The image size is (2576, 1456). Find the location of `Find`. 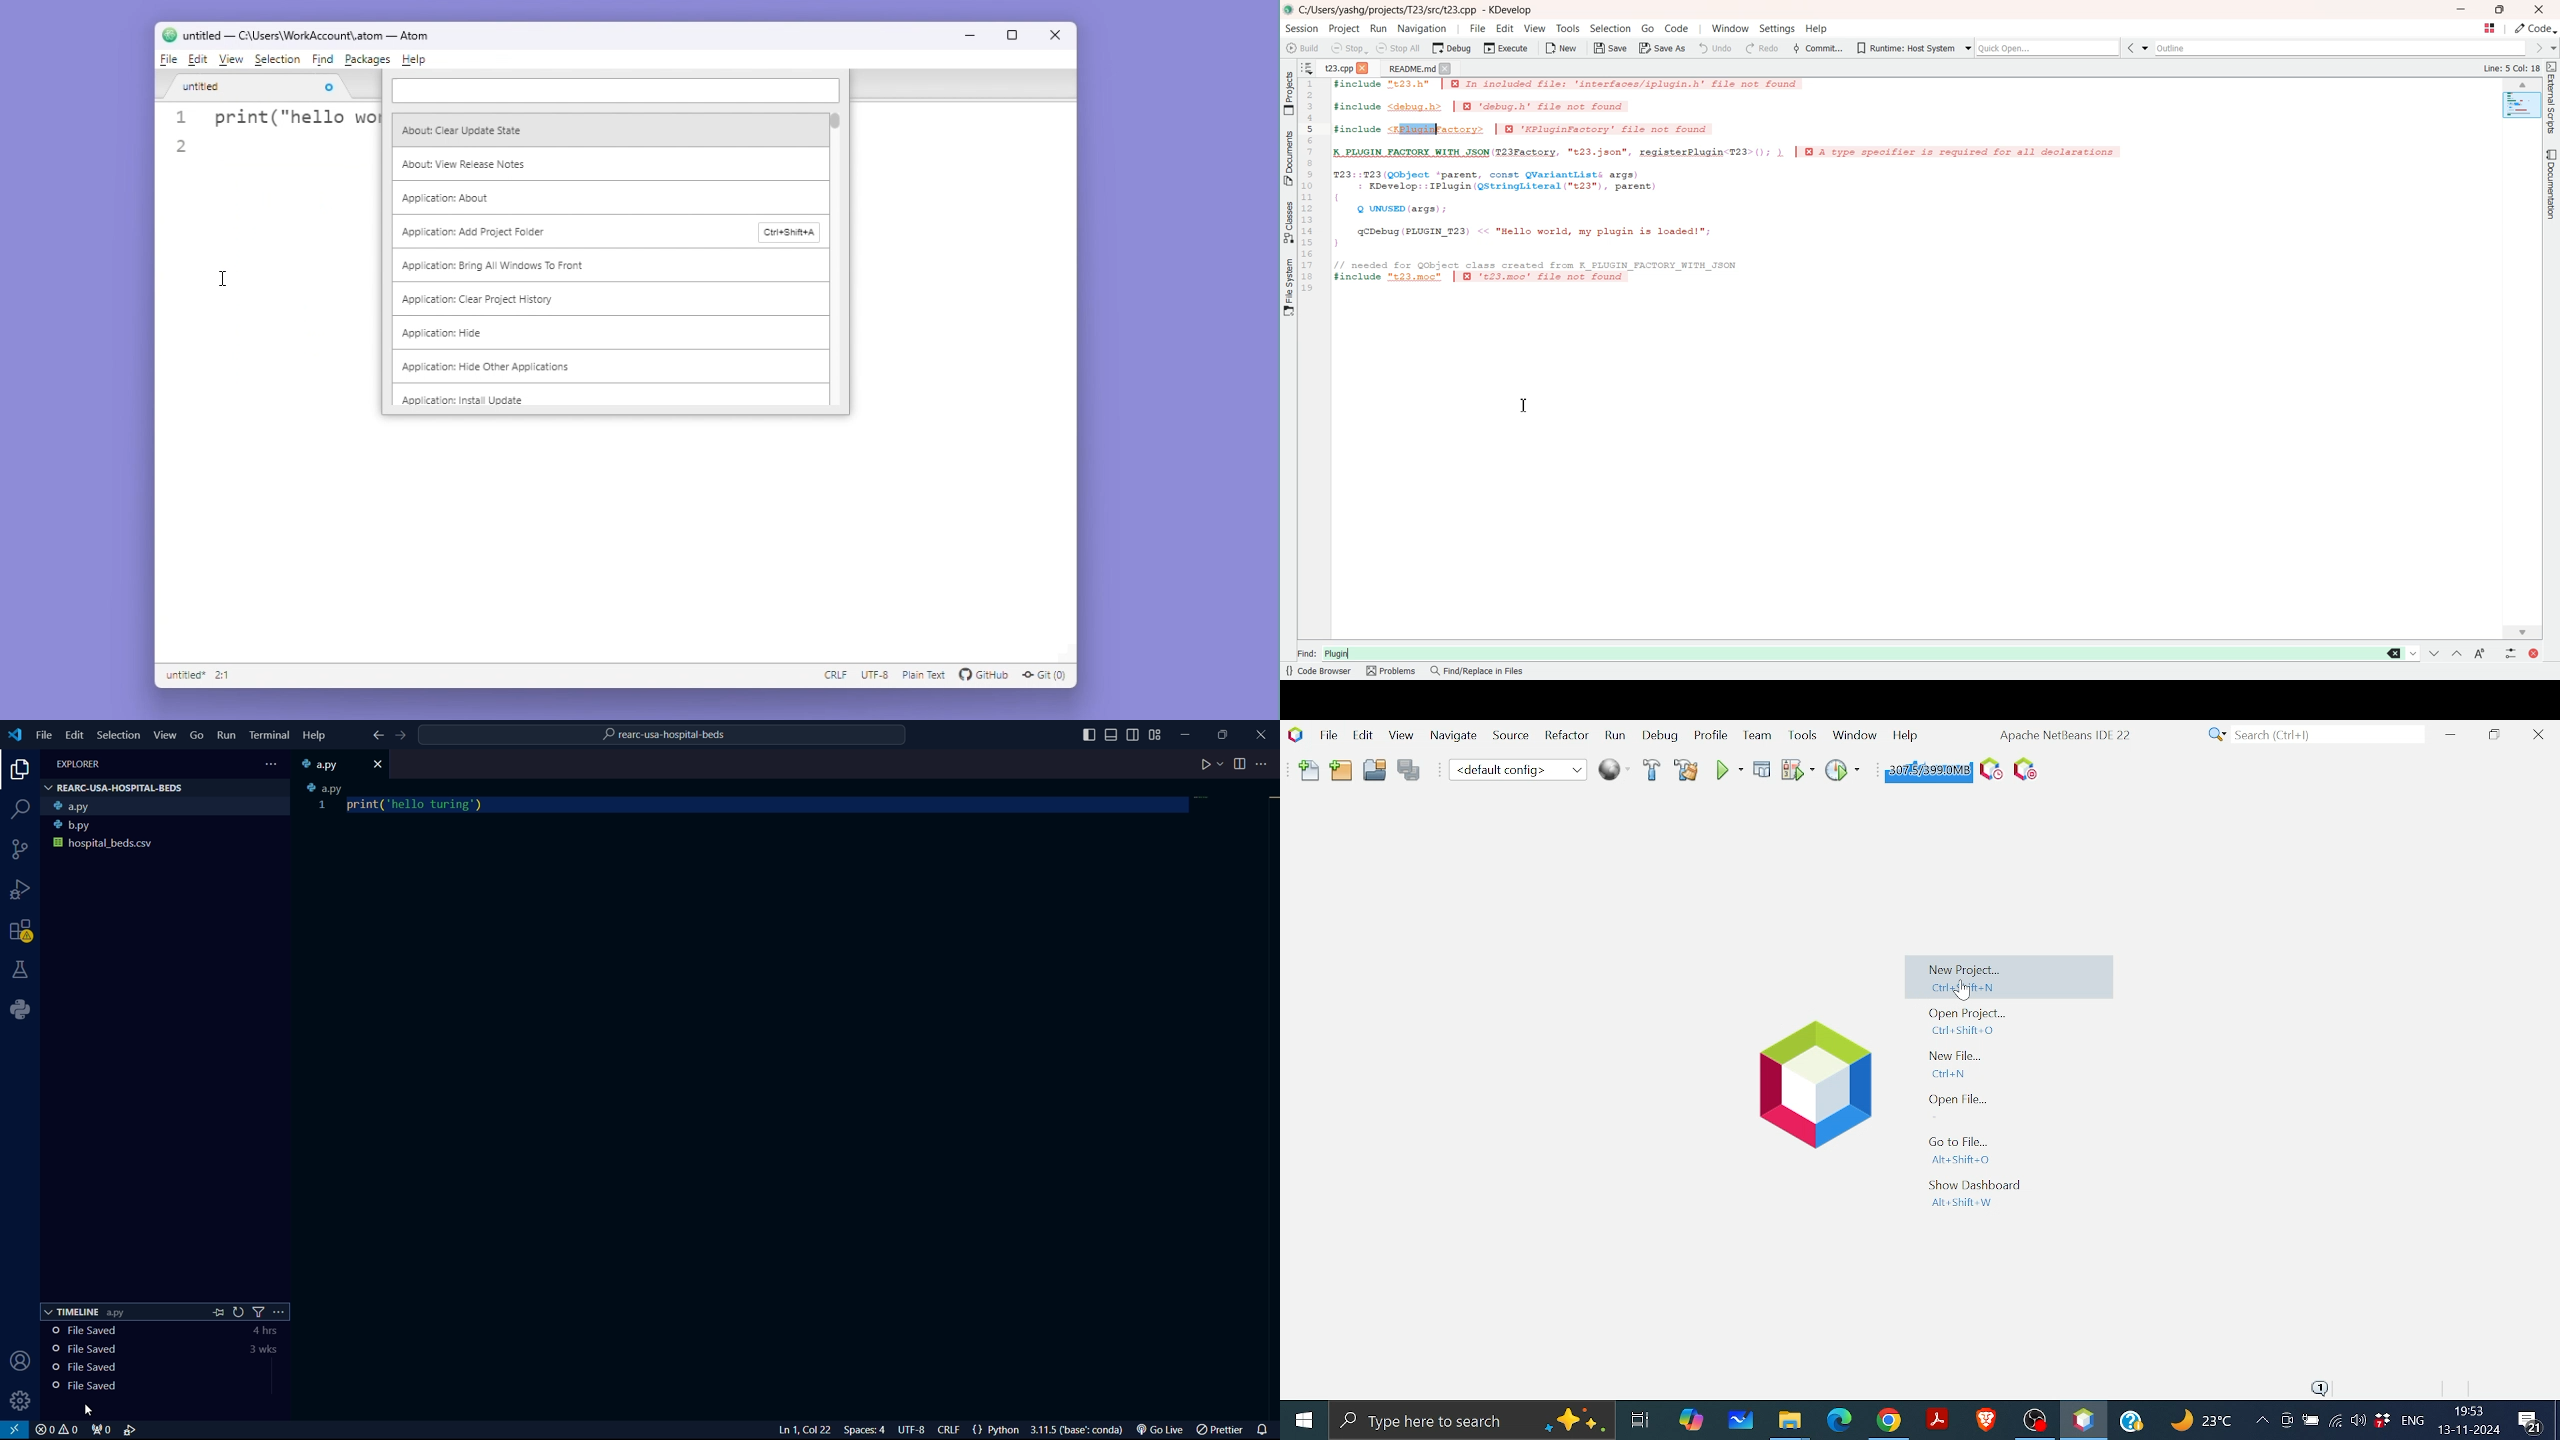

Find is located at coordinates (325, 61).